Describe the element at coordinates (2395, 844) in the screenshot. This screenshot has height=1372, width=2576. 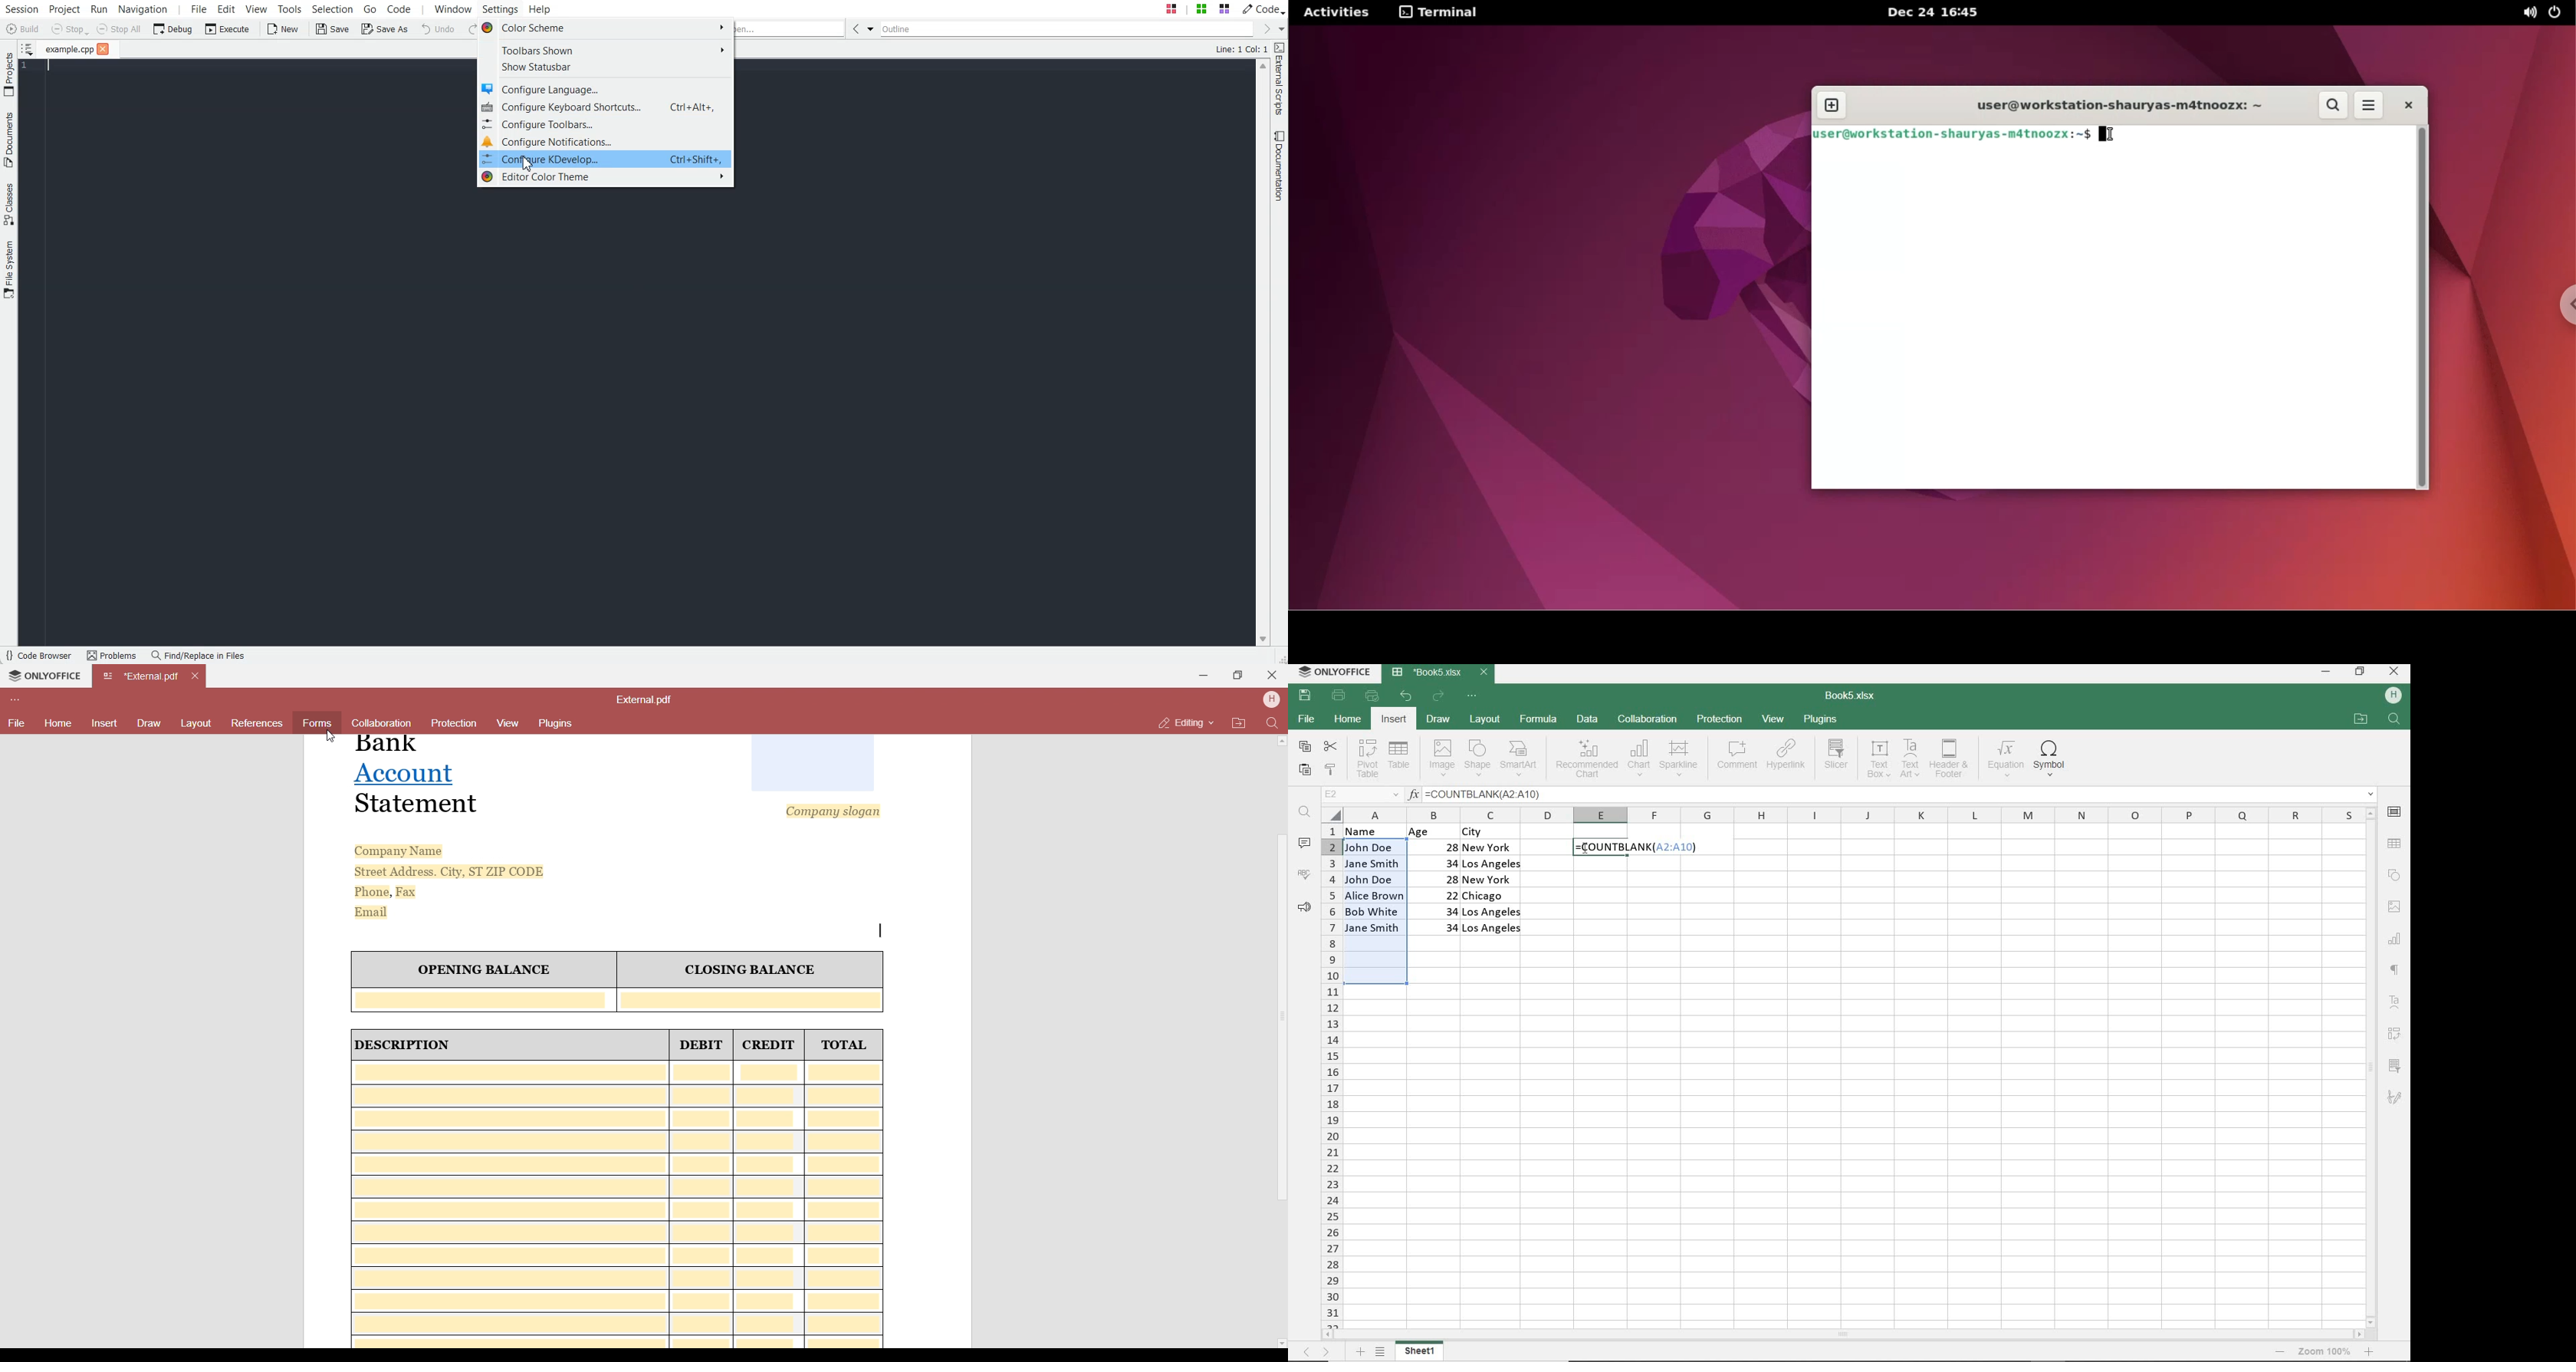
I see `TABLE` at that location.